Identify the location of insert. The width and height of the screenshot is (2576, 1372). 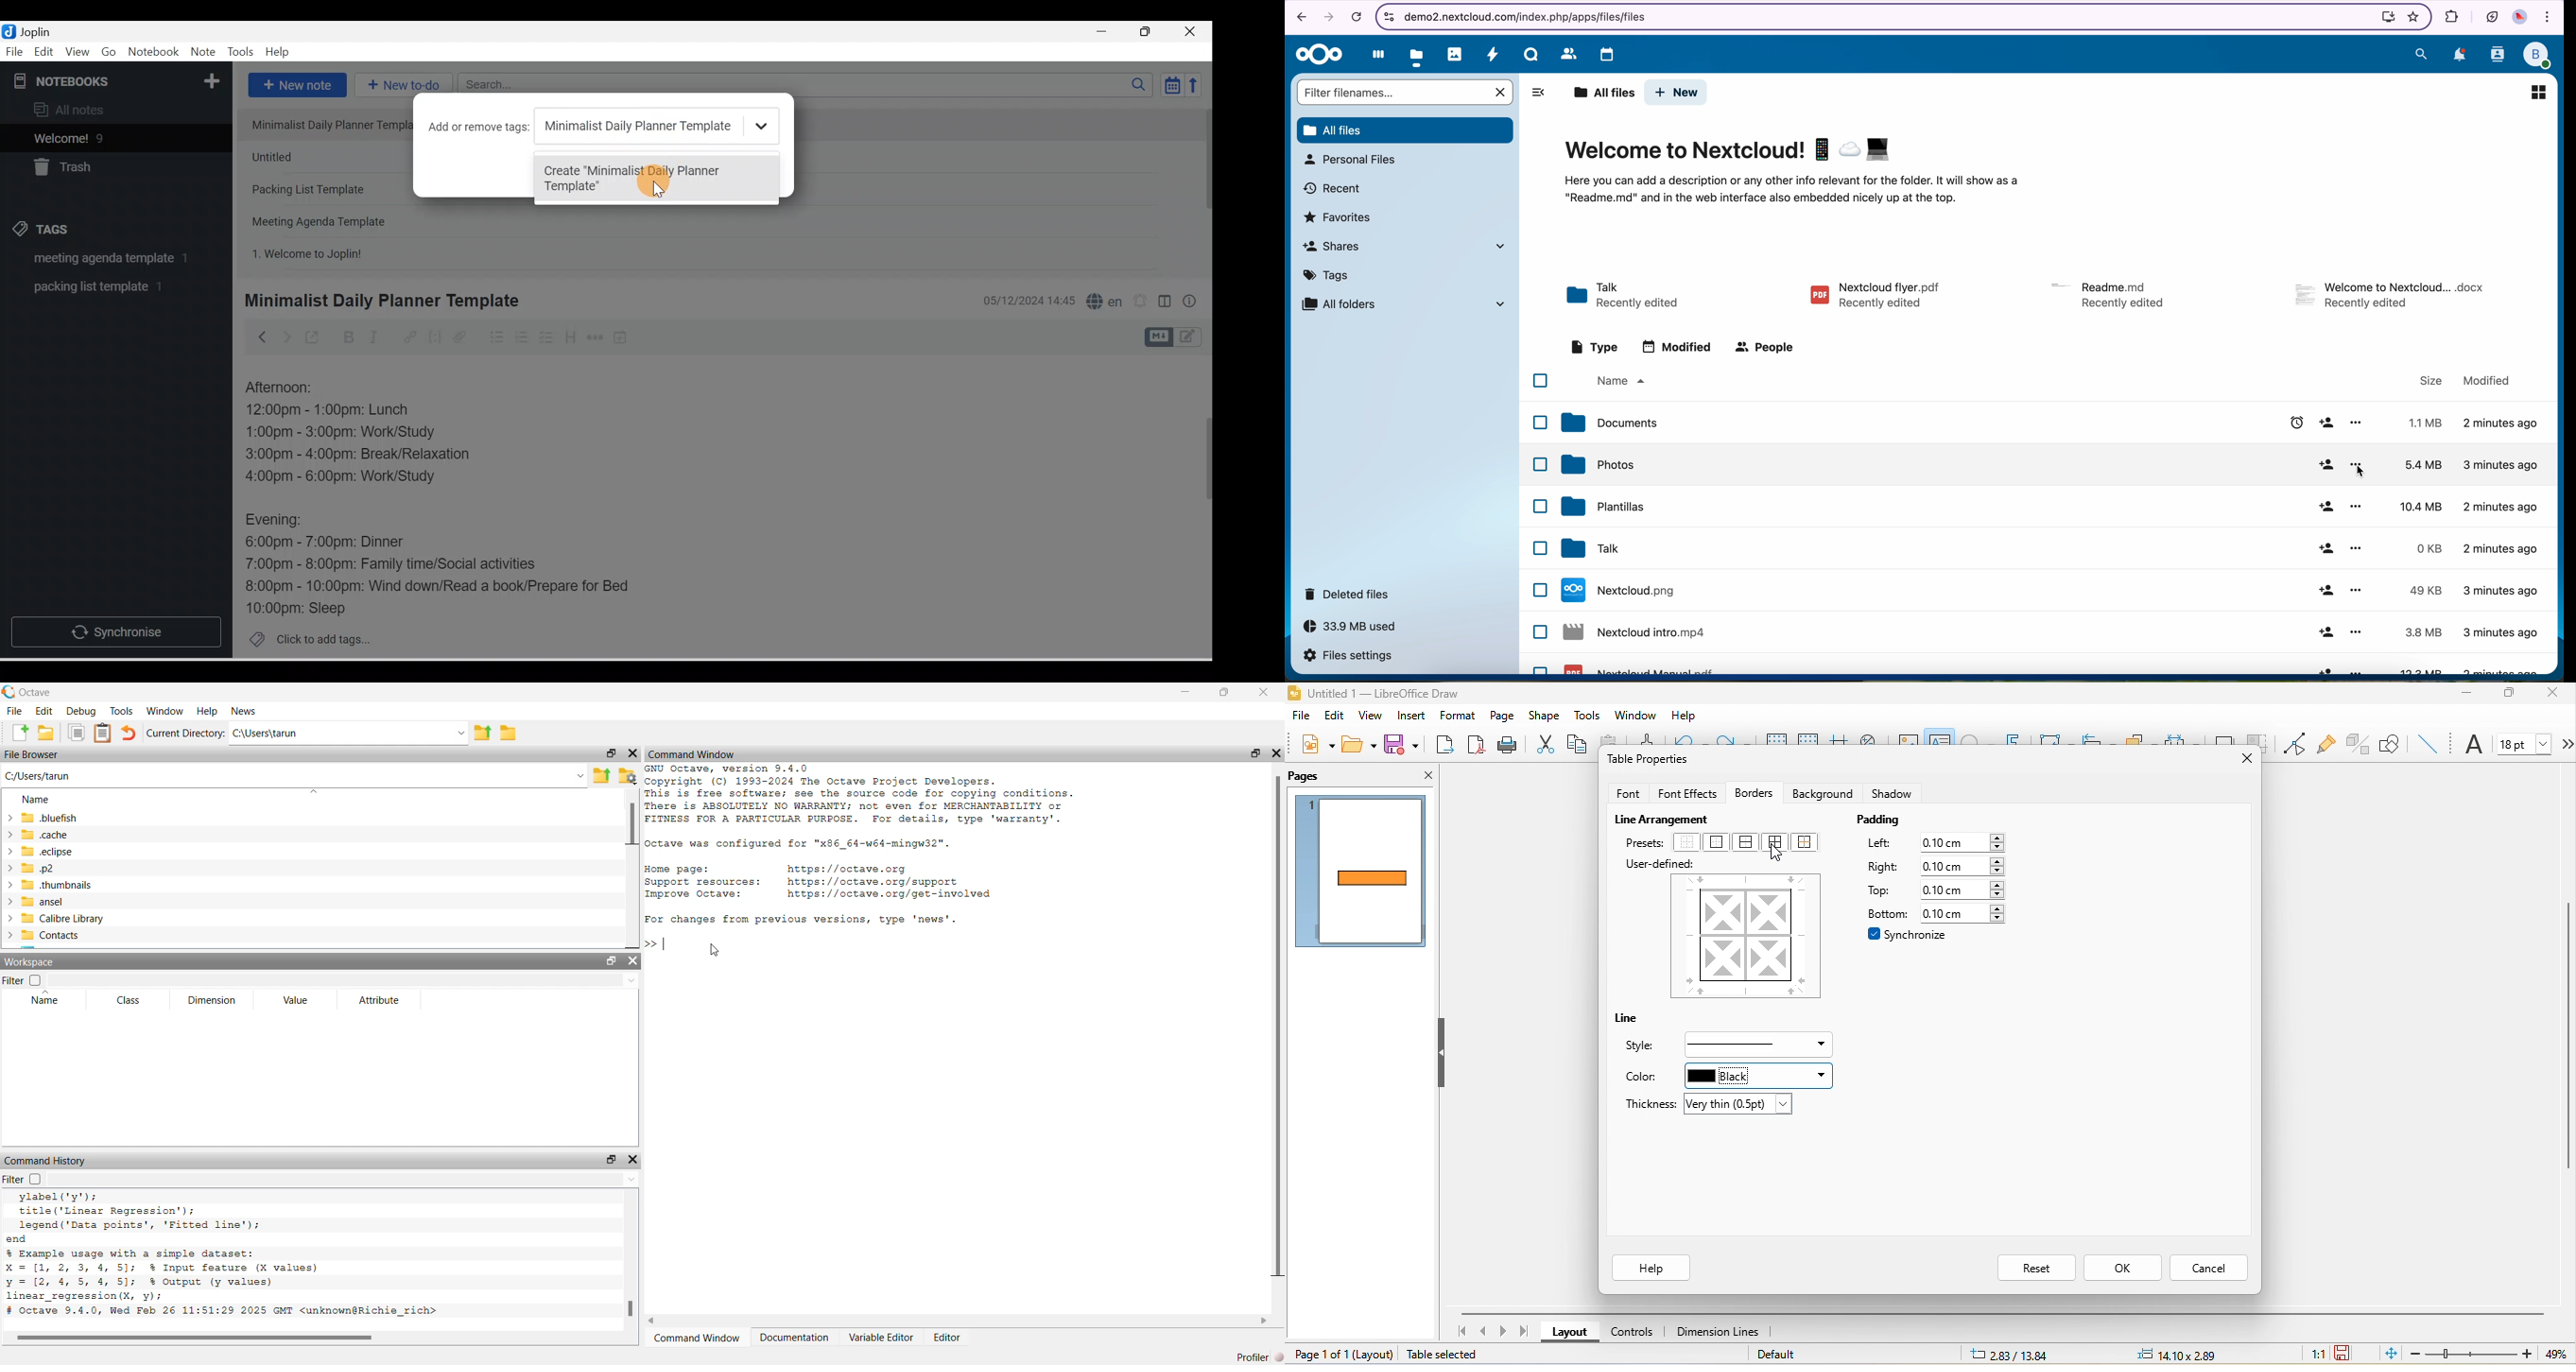
(1410, 717).